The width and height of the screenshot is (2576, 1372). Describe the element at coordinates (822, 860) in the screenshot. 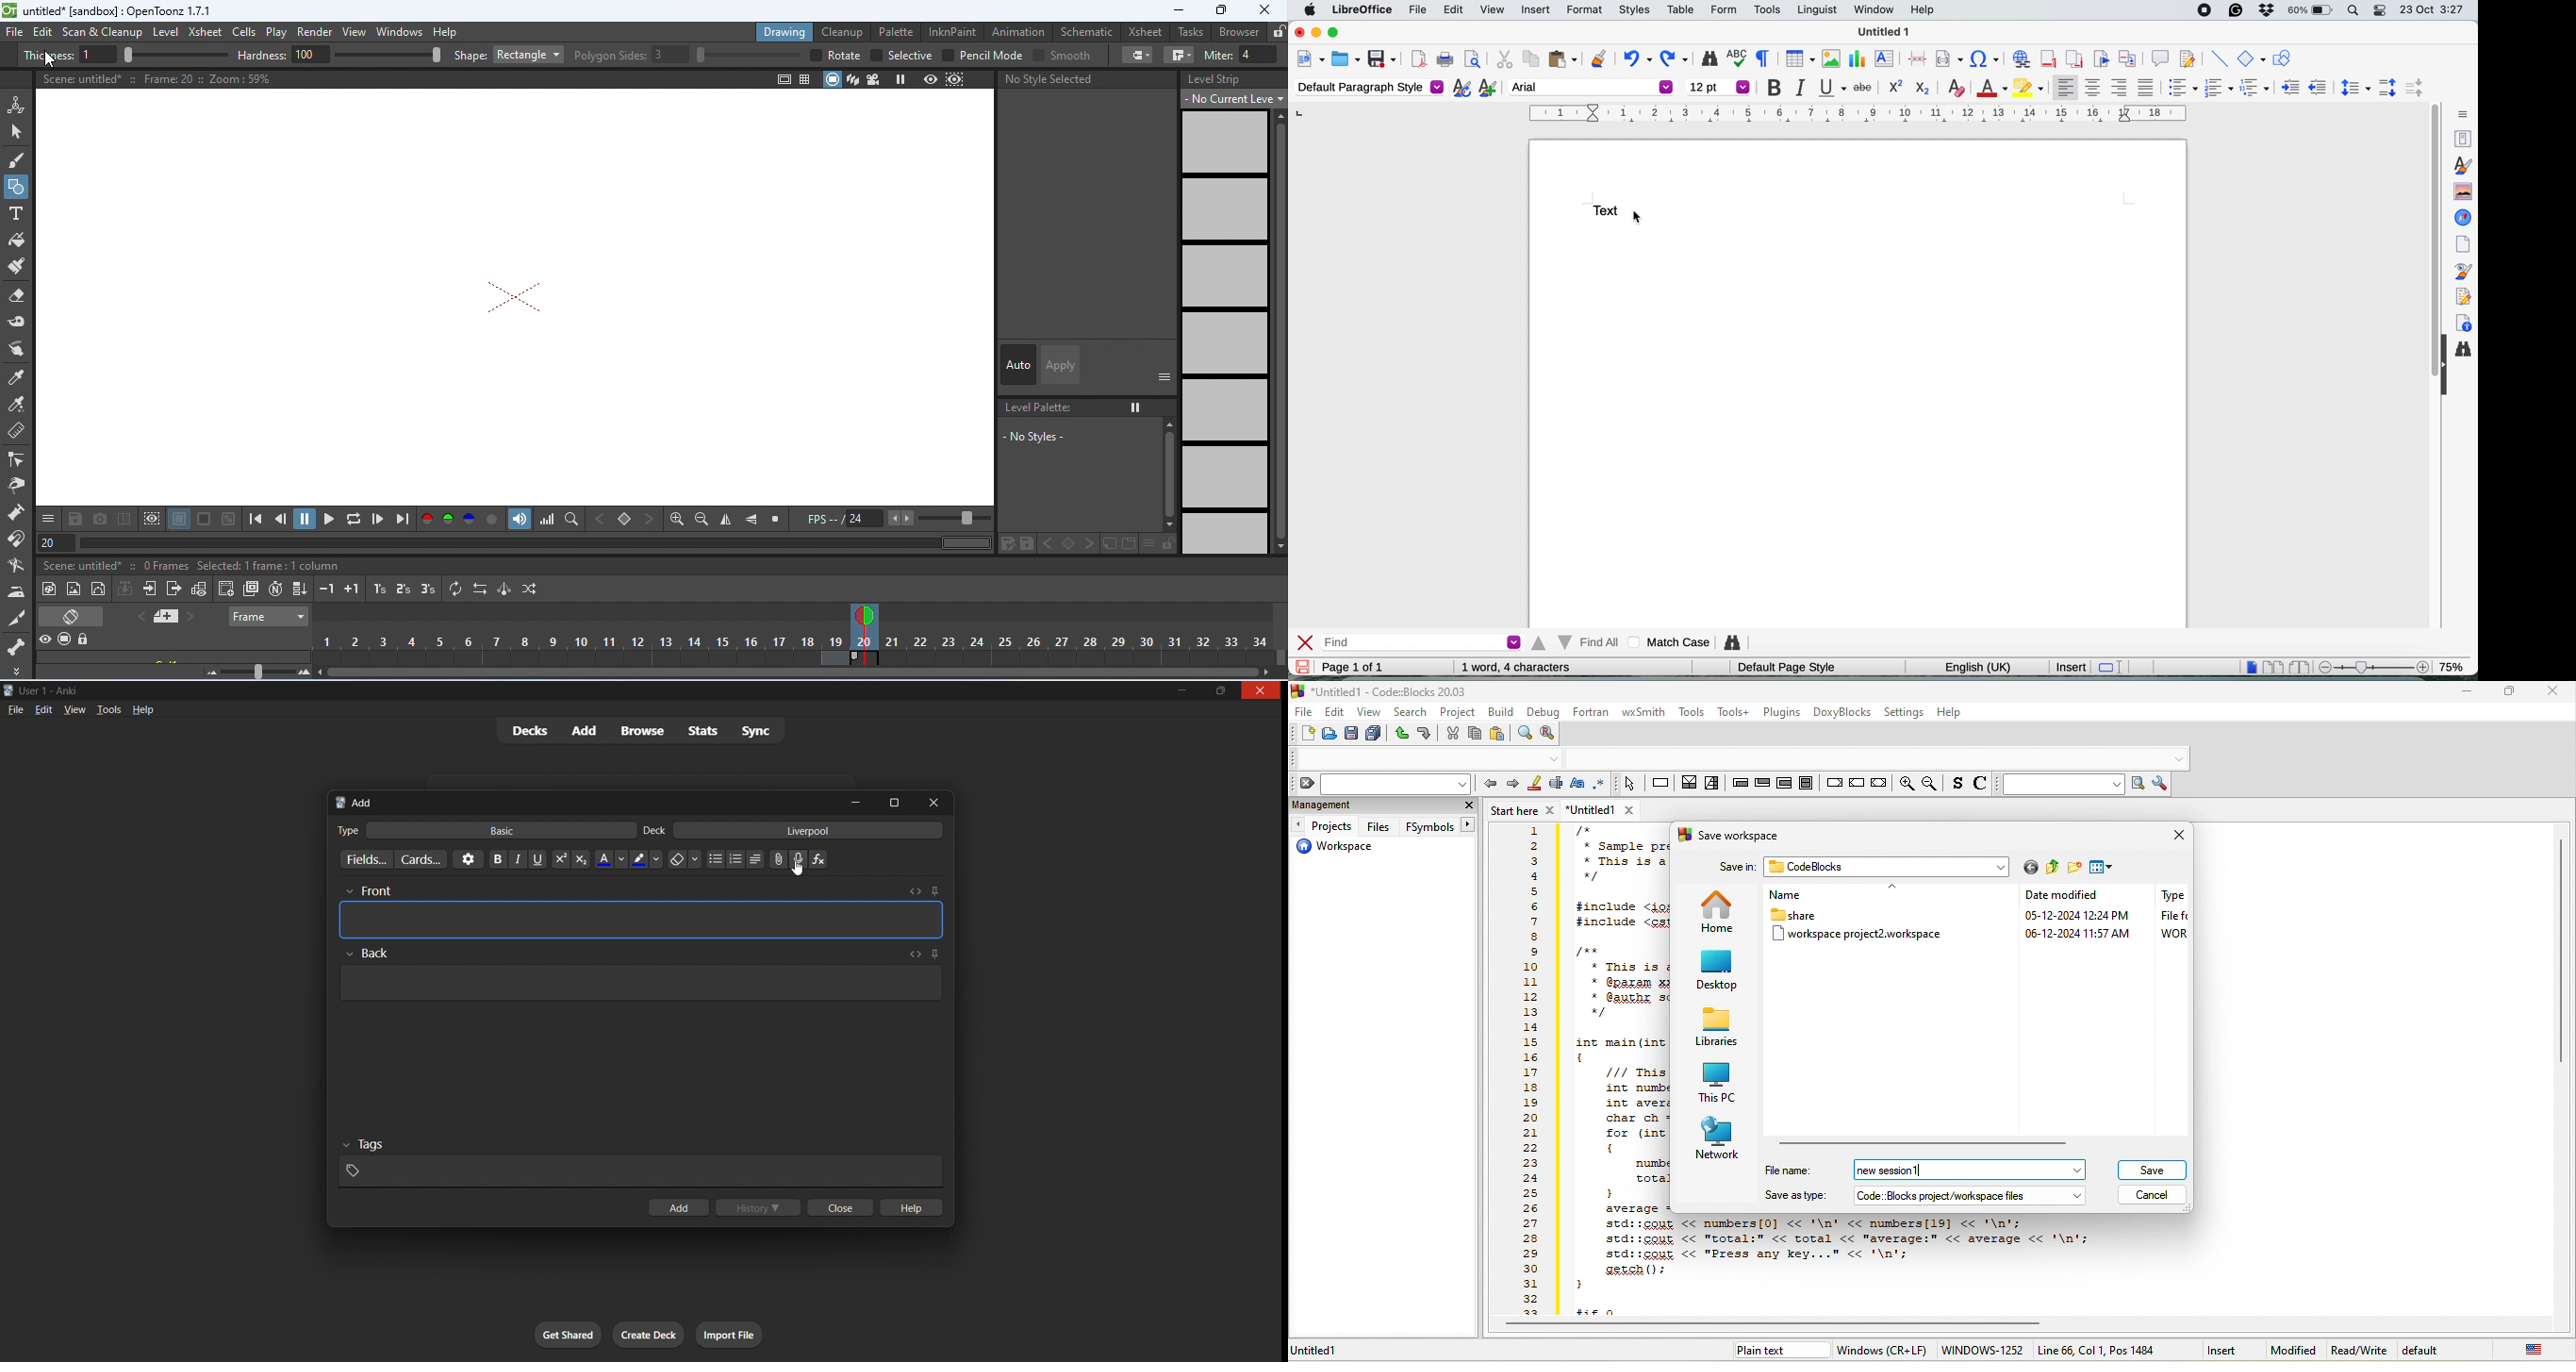

I see `equation` at that location.